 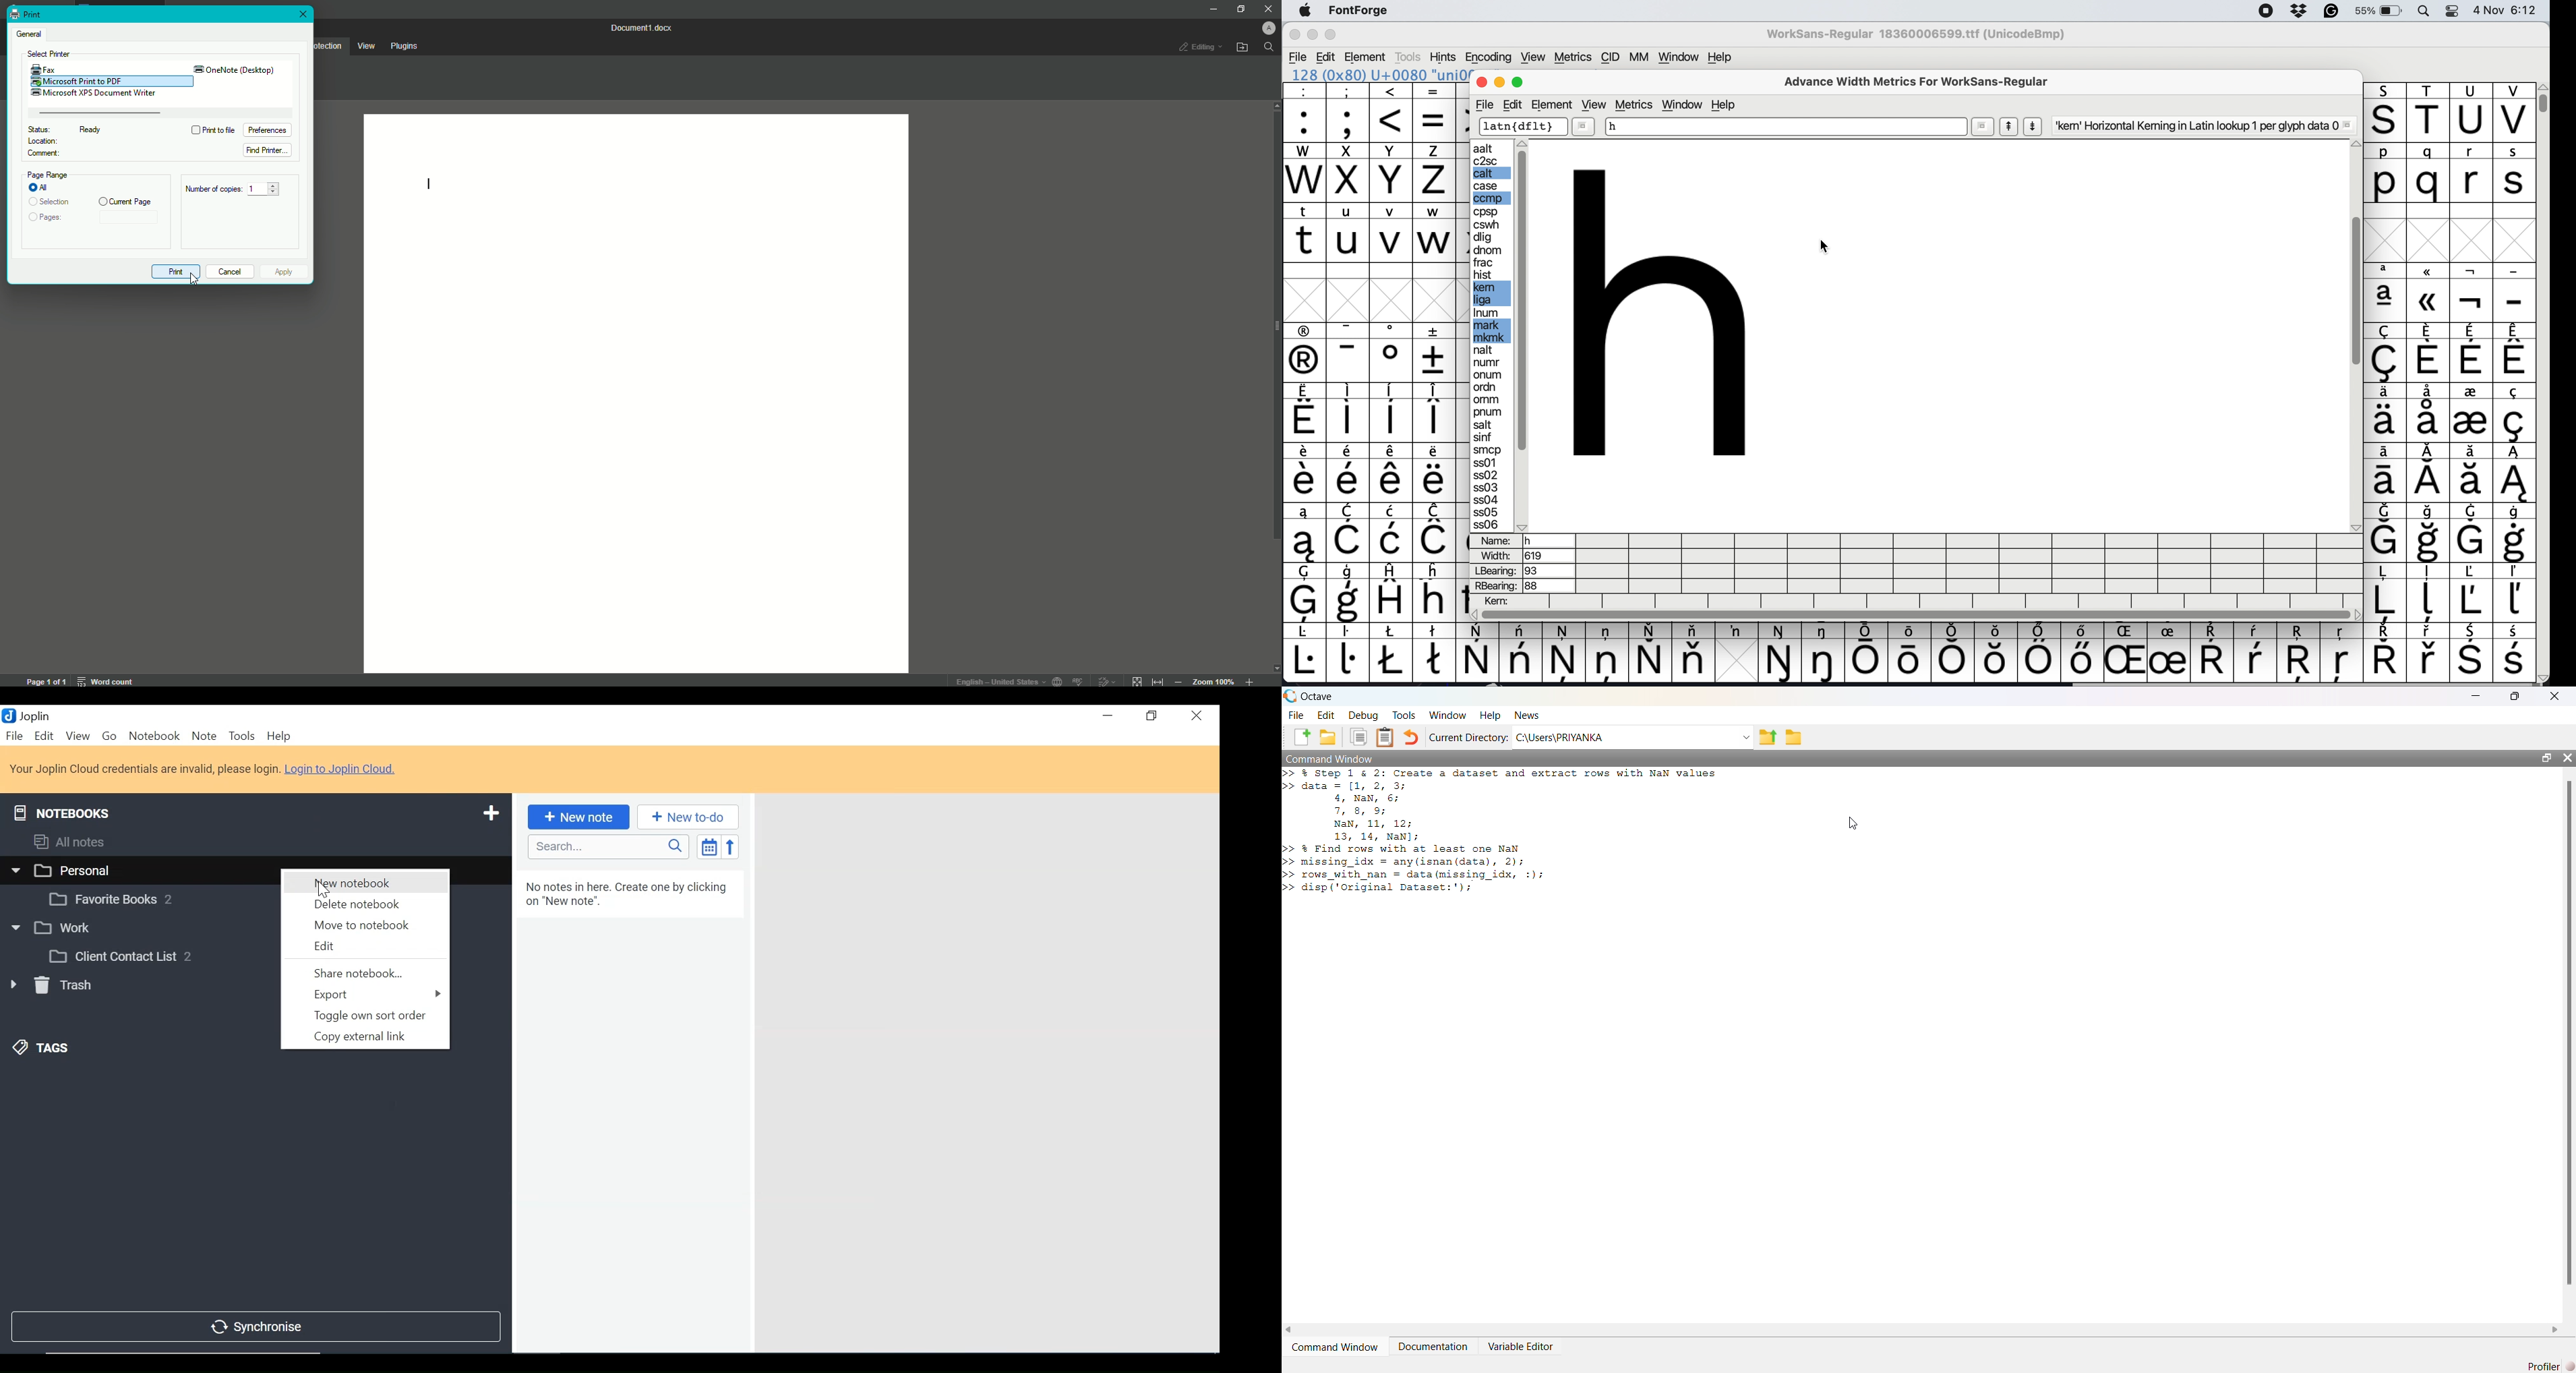 I want to click on General, so click(x=32, y=32).